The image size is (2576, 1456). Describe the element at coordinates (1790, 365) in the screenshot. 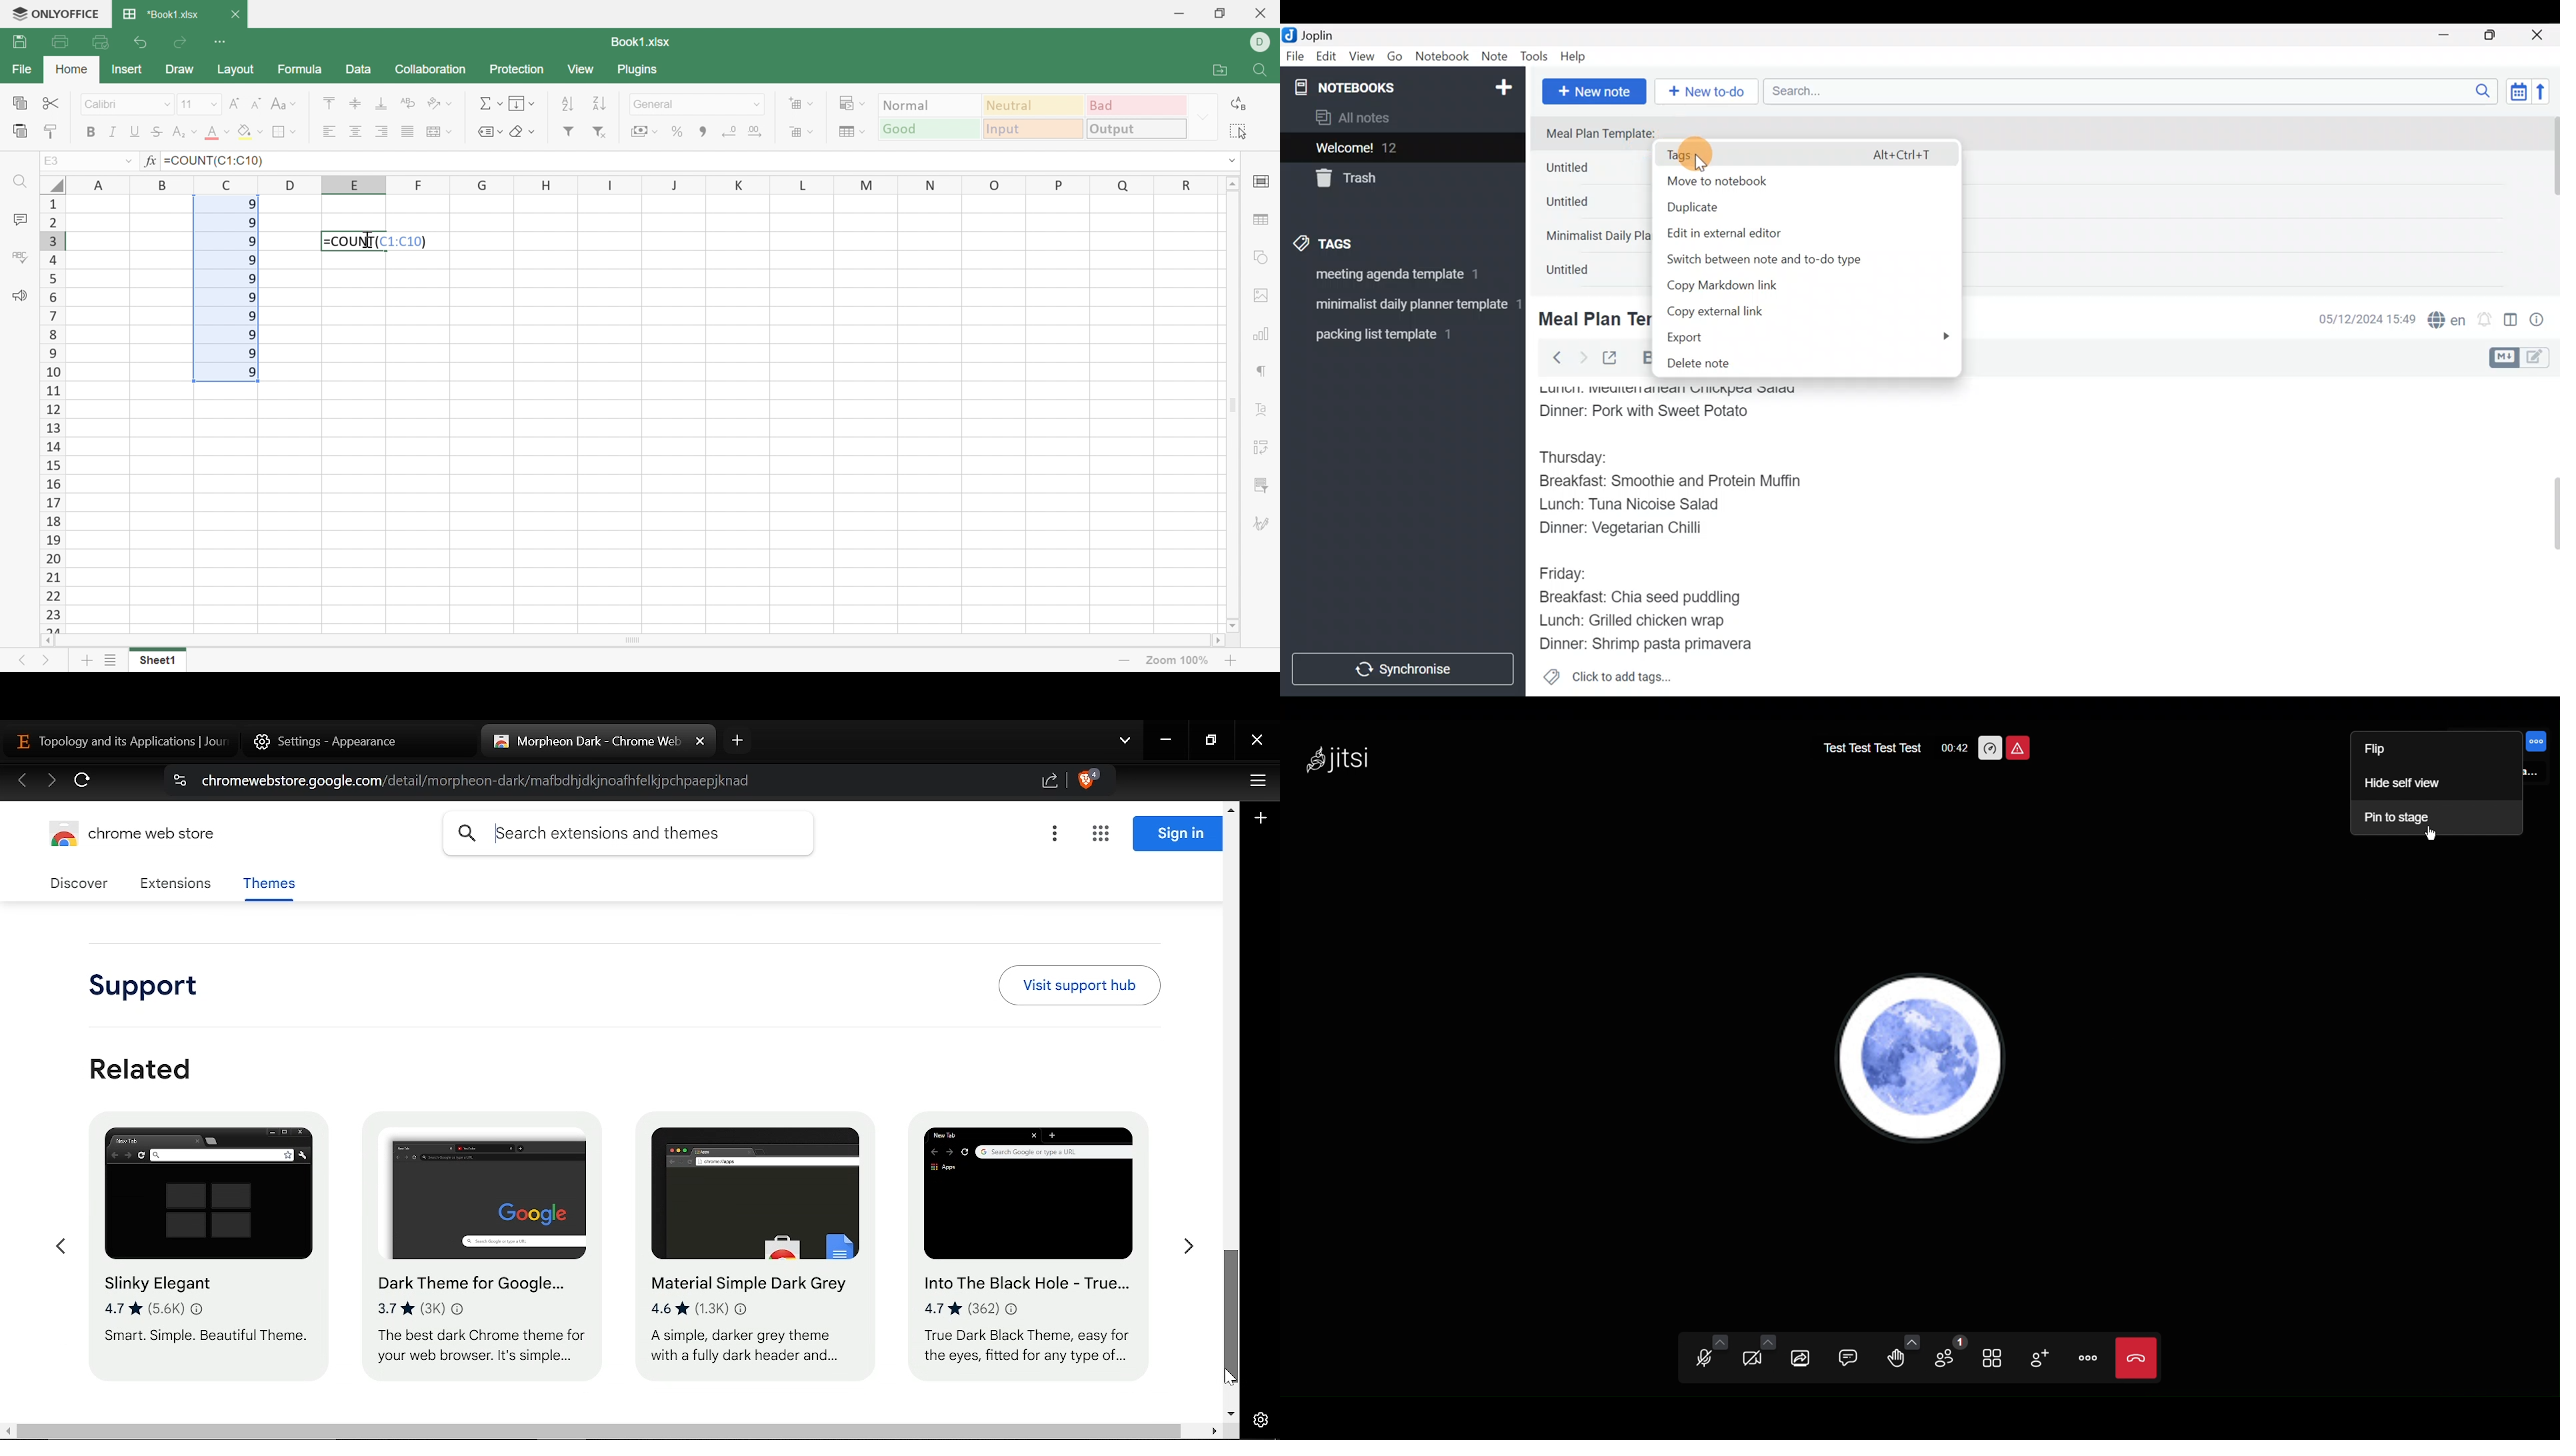

I see `Delete note` at that location.